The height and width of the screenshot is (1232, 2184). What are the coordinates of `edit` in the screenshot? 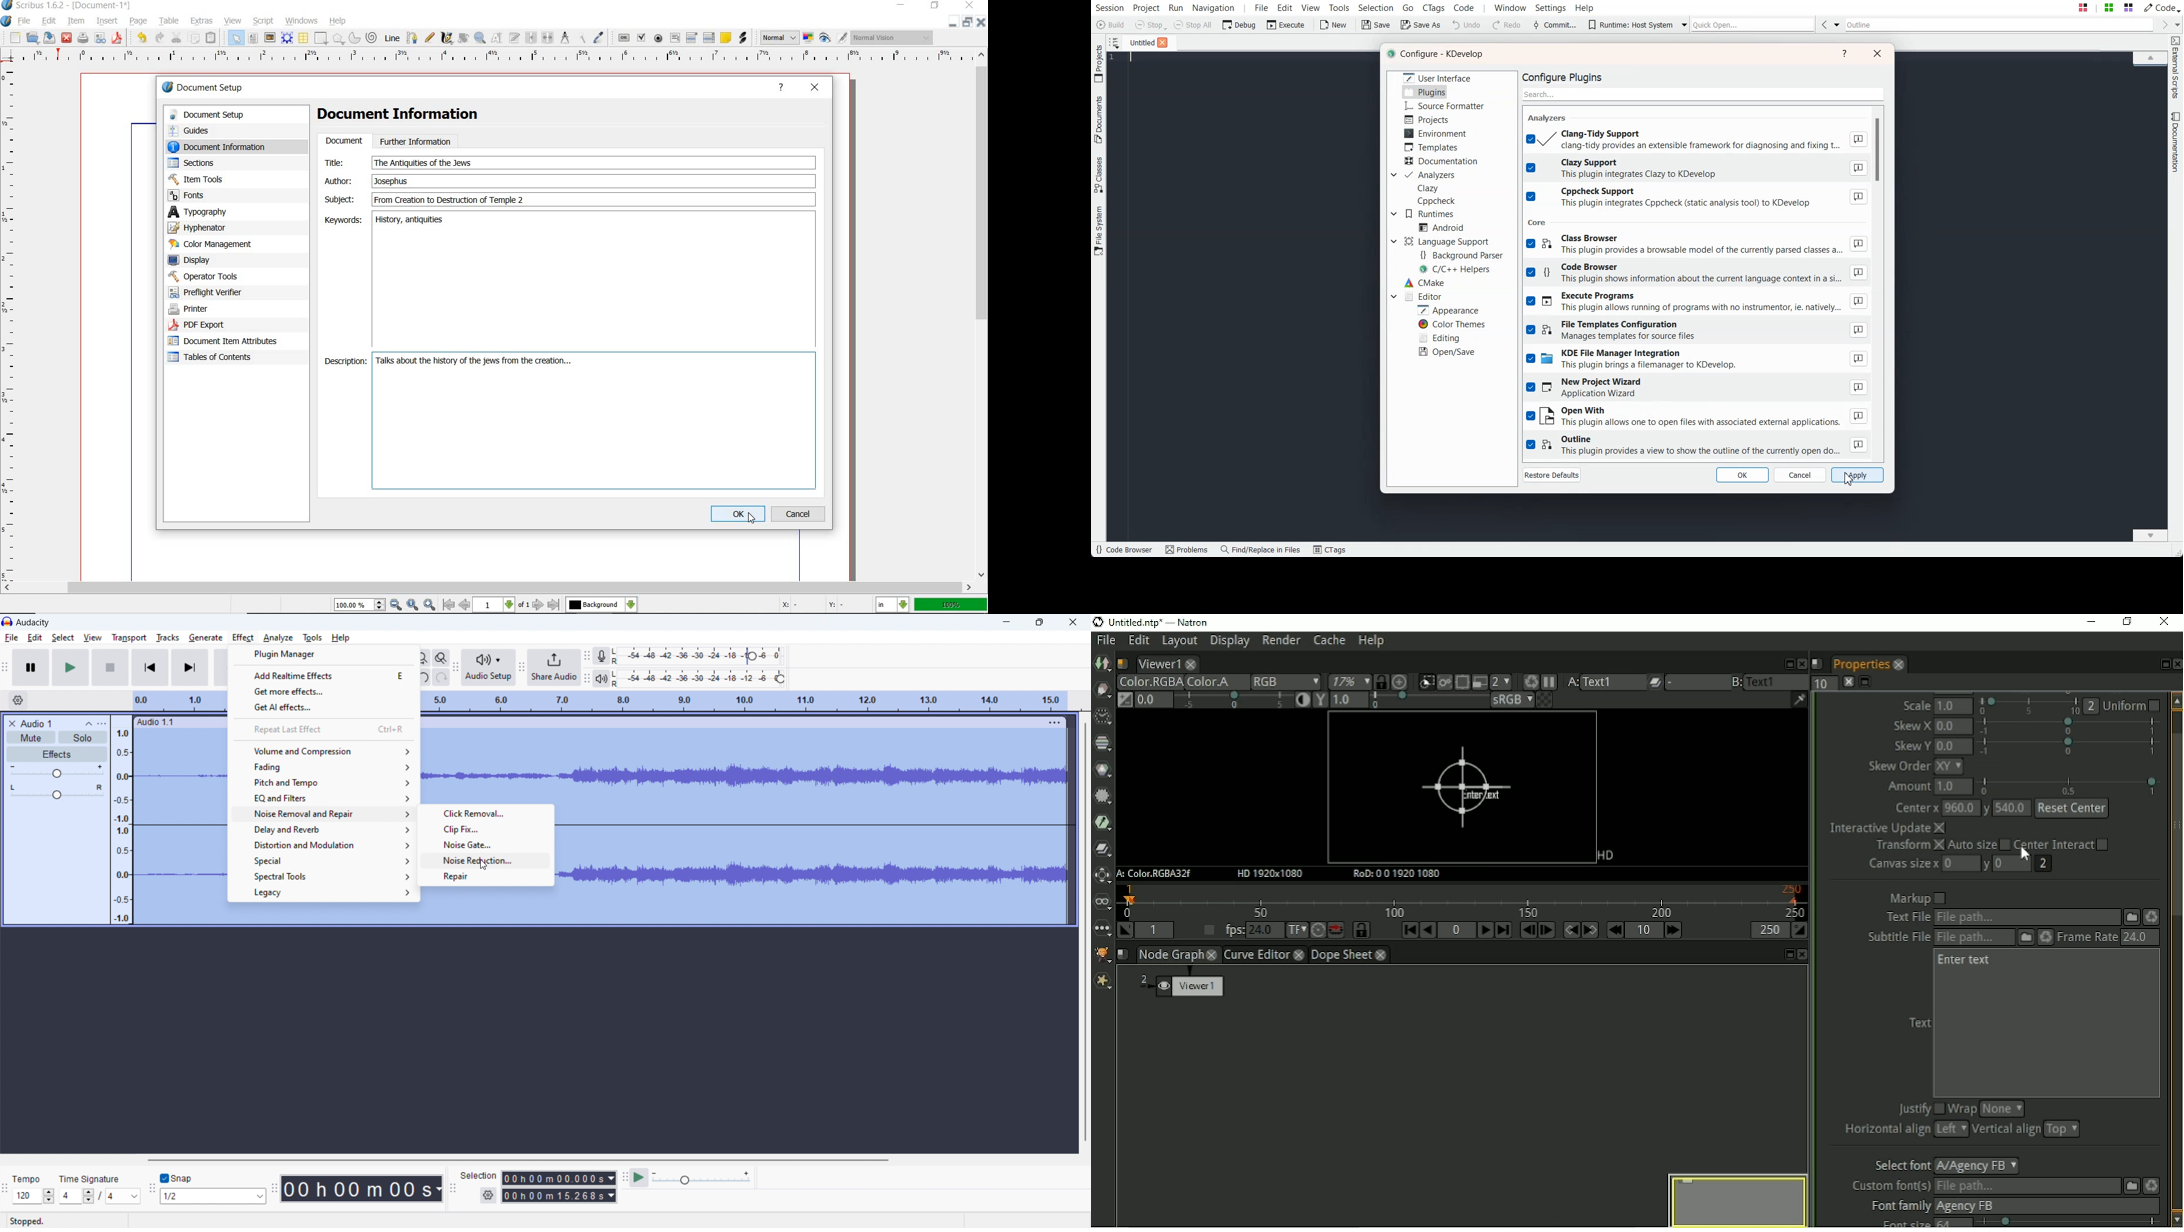 It's located at (35, 638).